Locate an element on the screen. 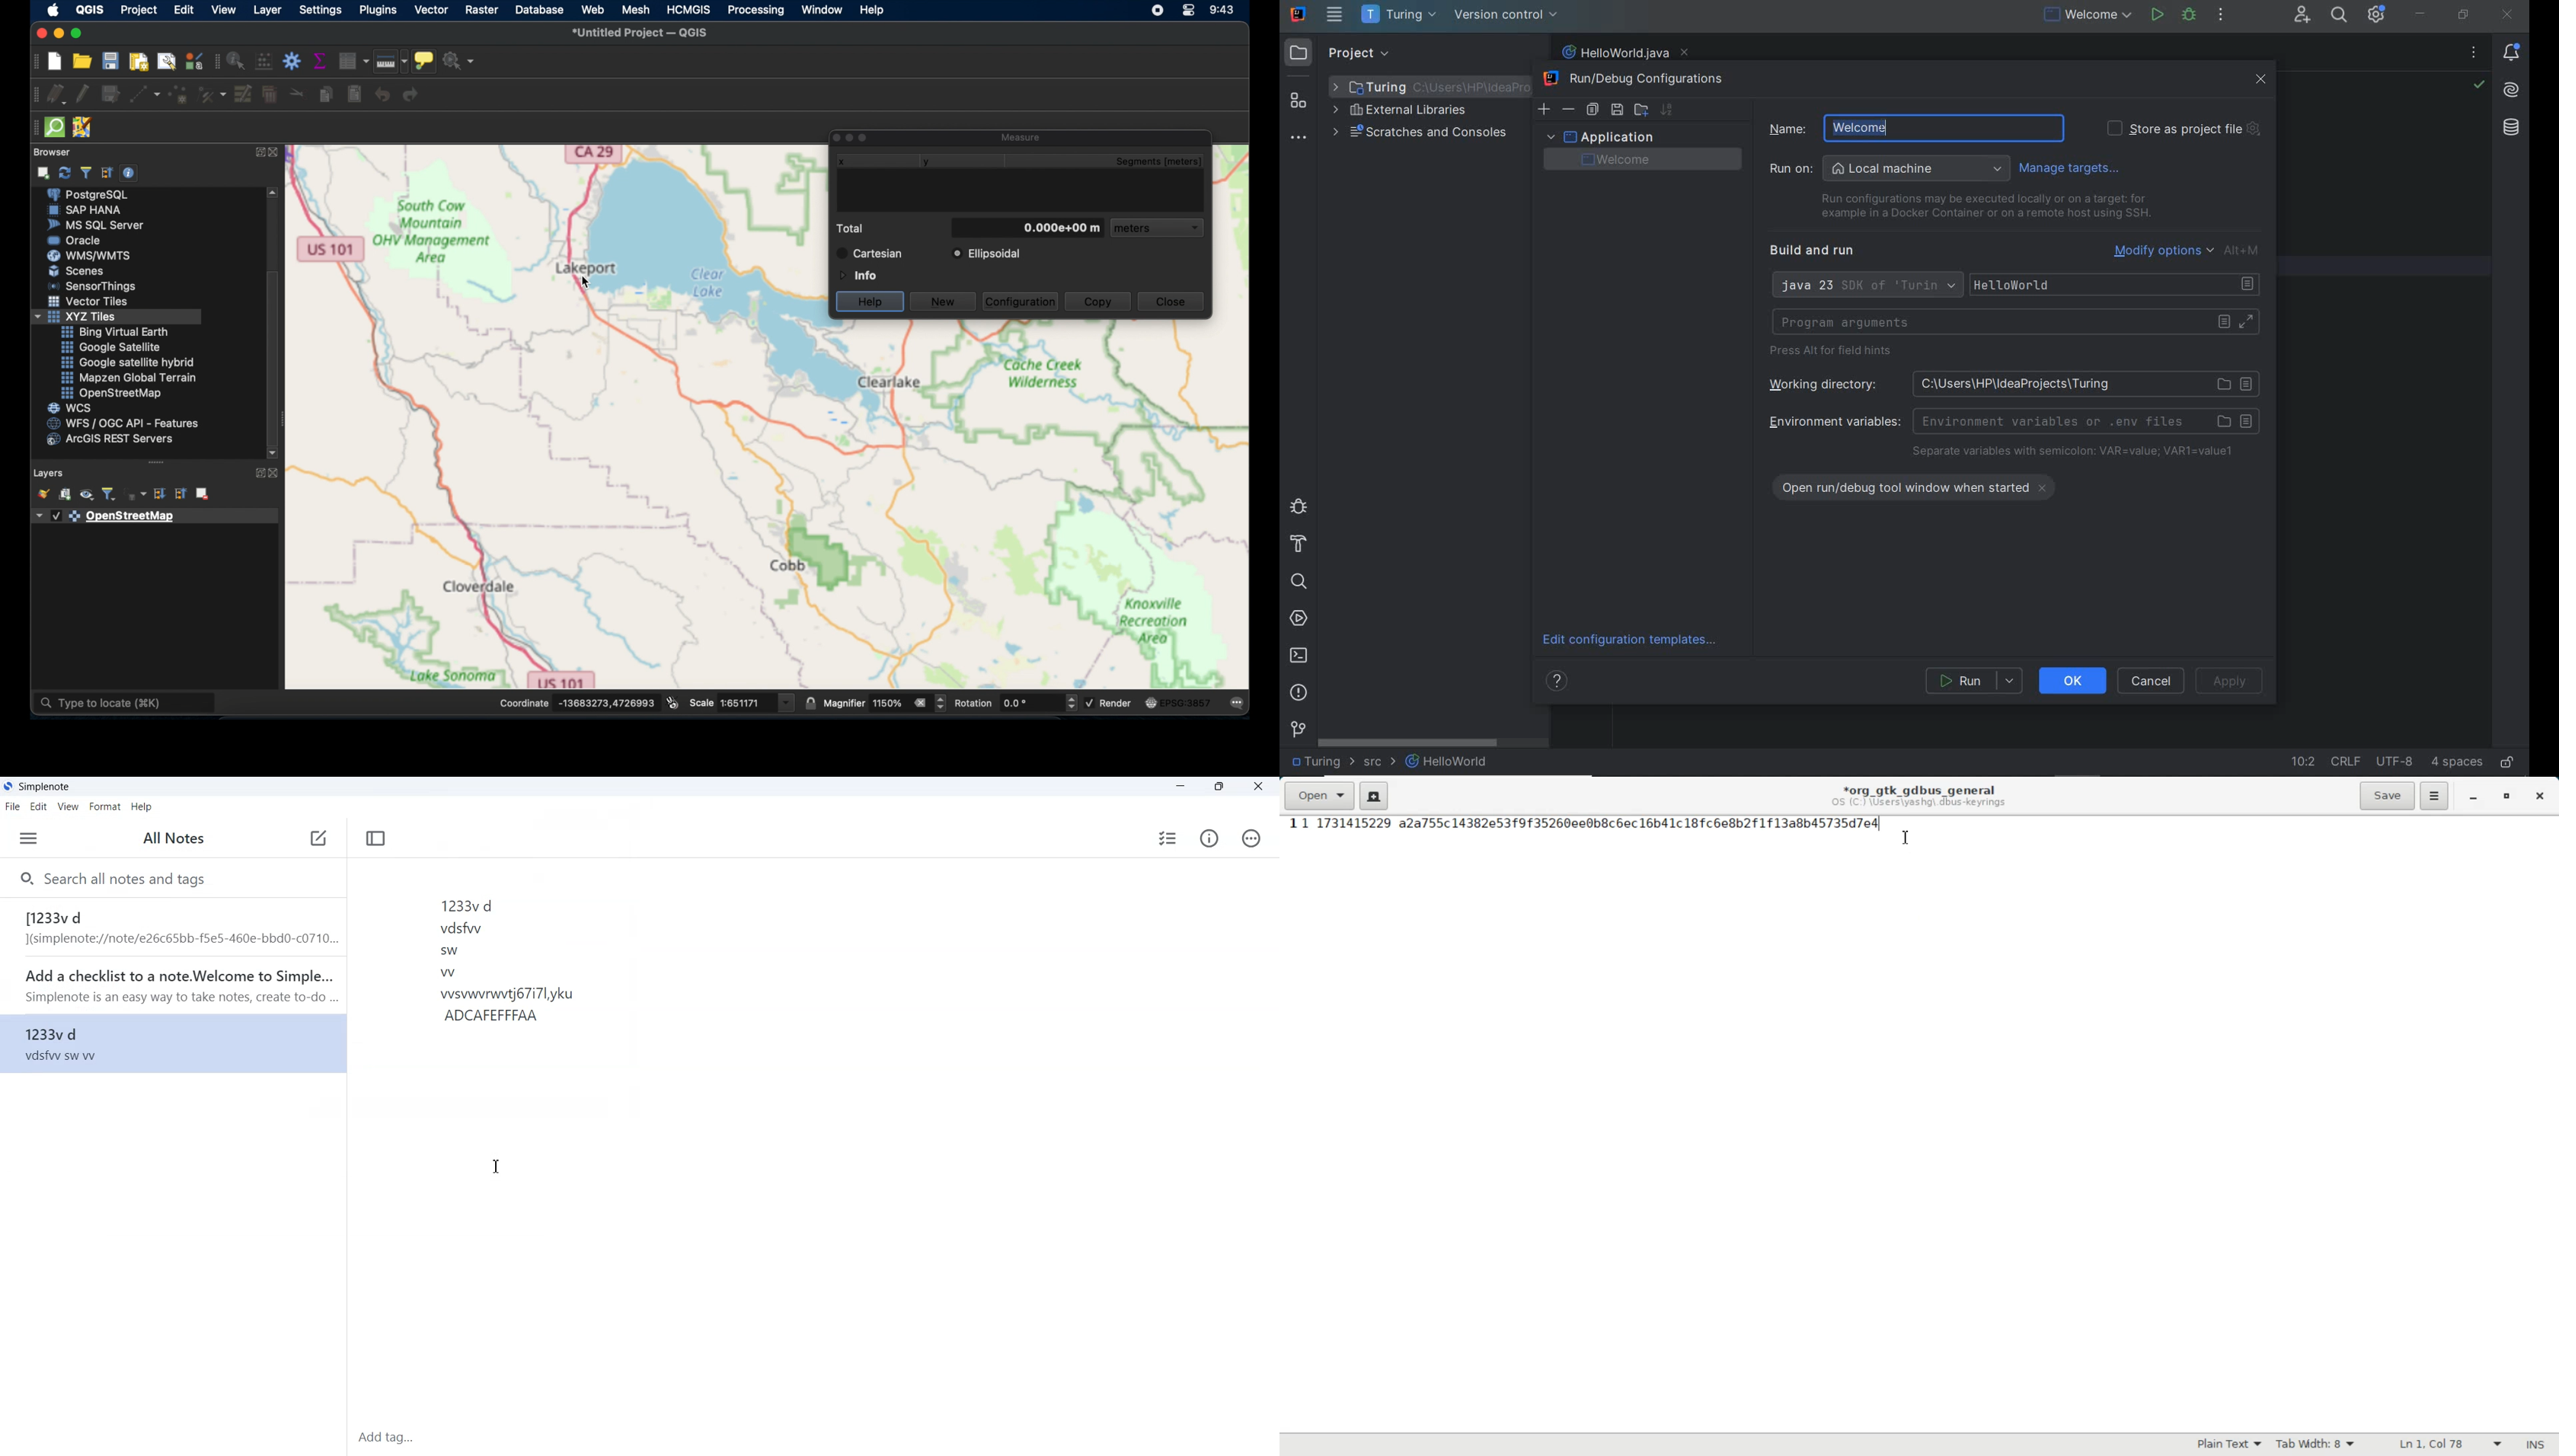  google satellite is located at coordinates (110, 347).